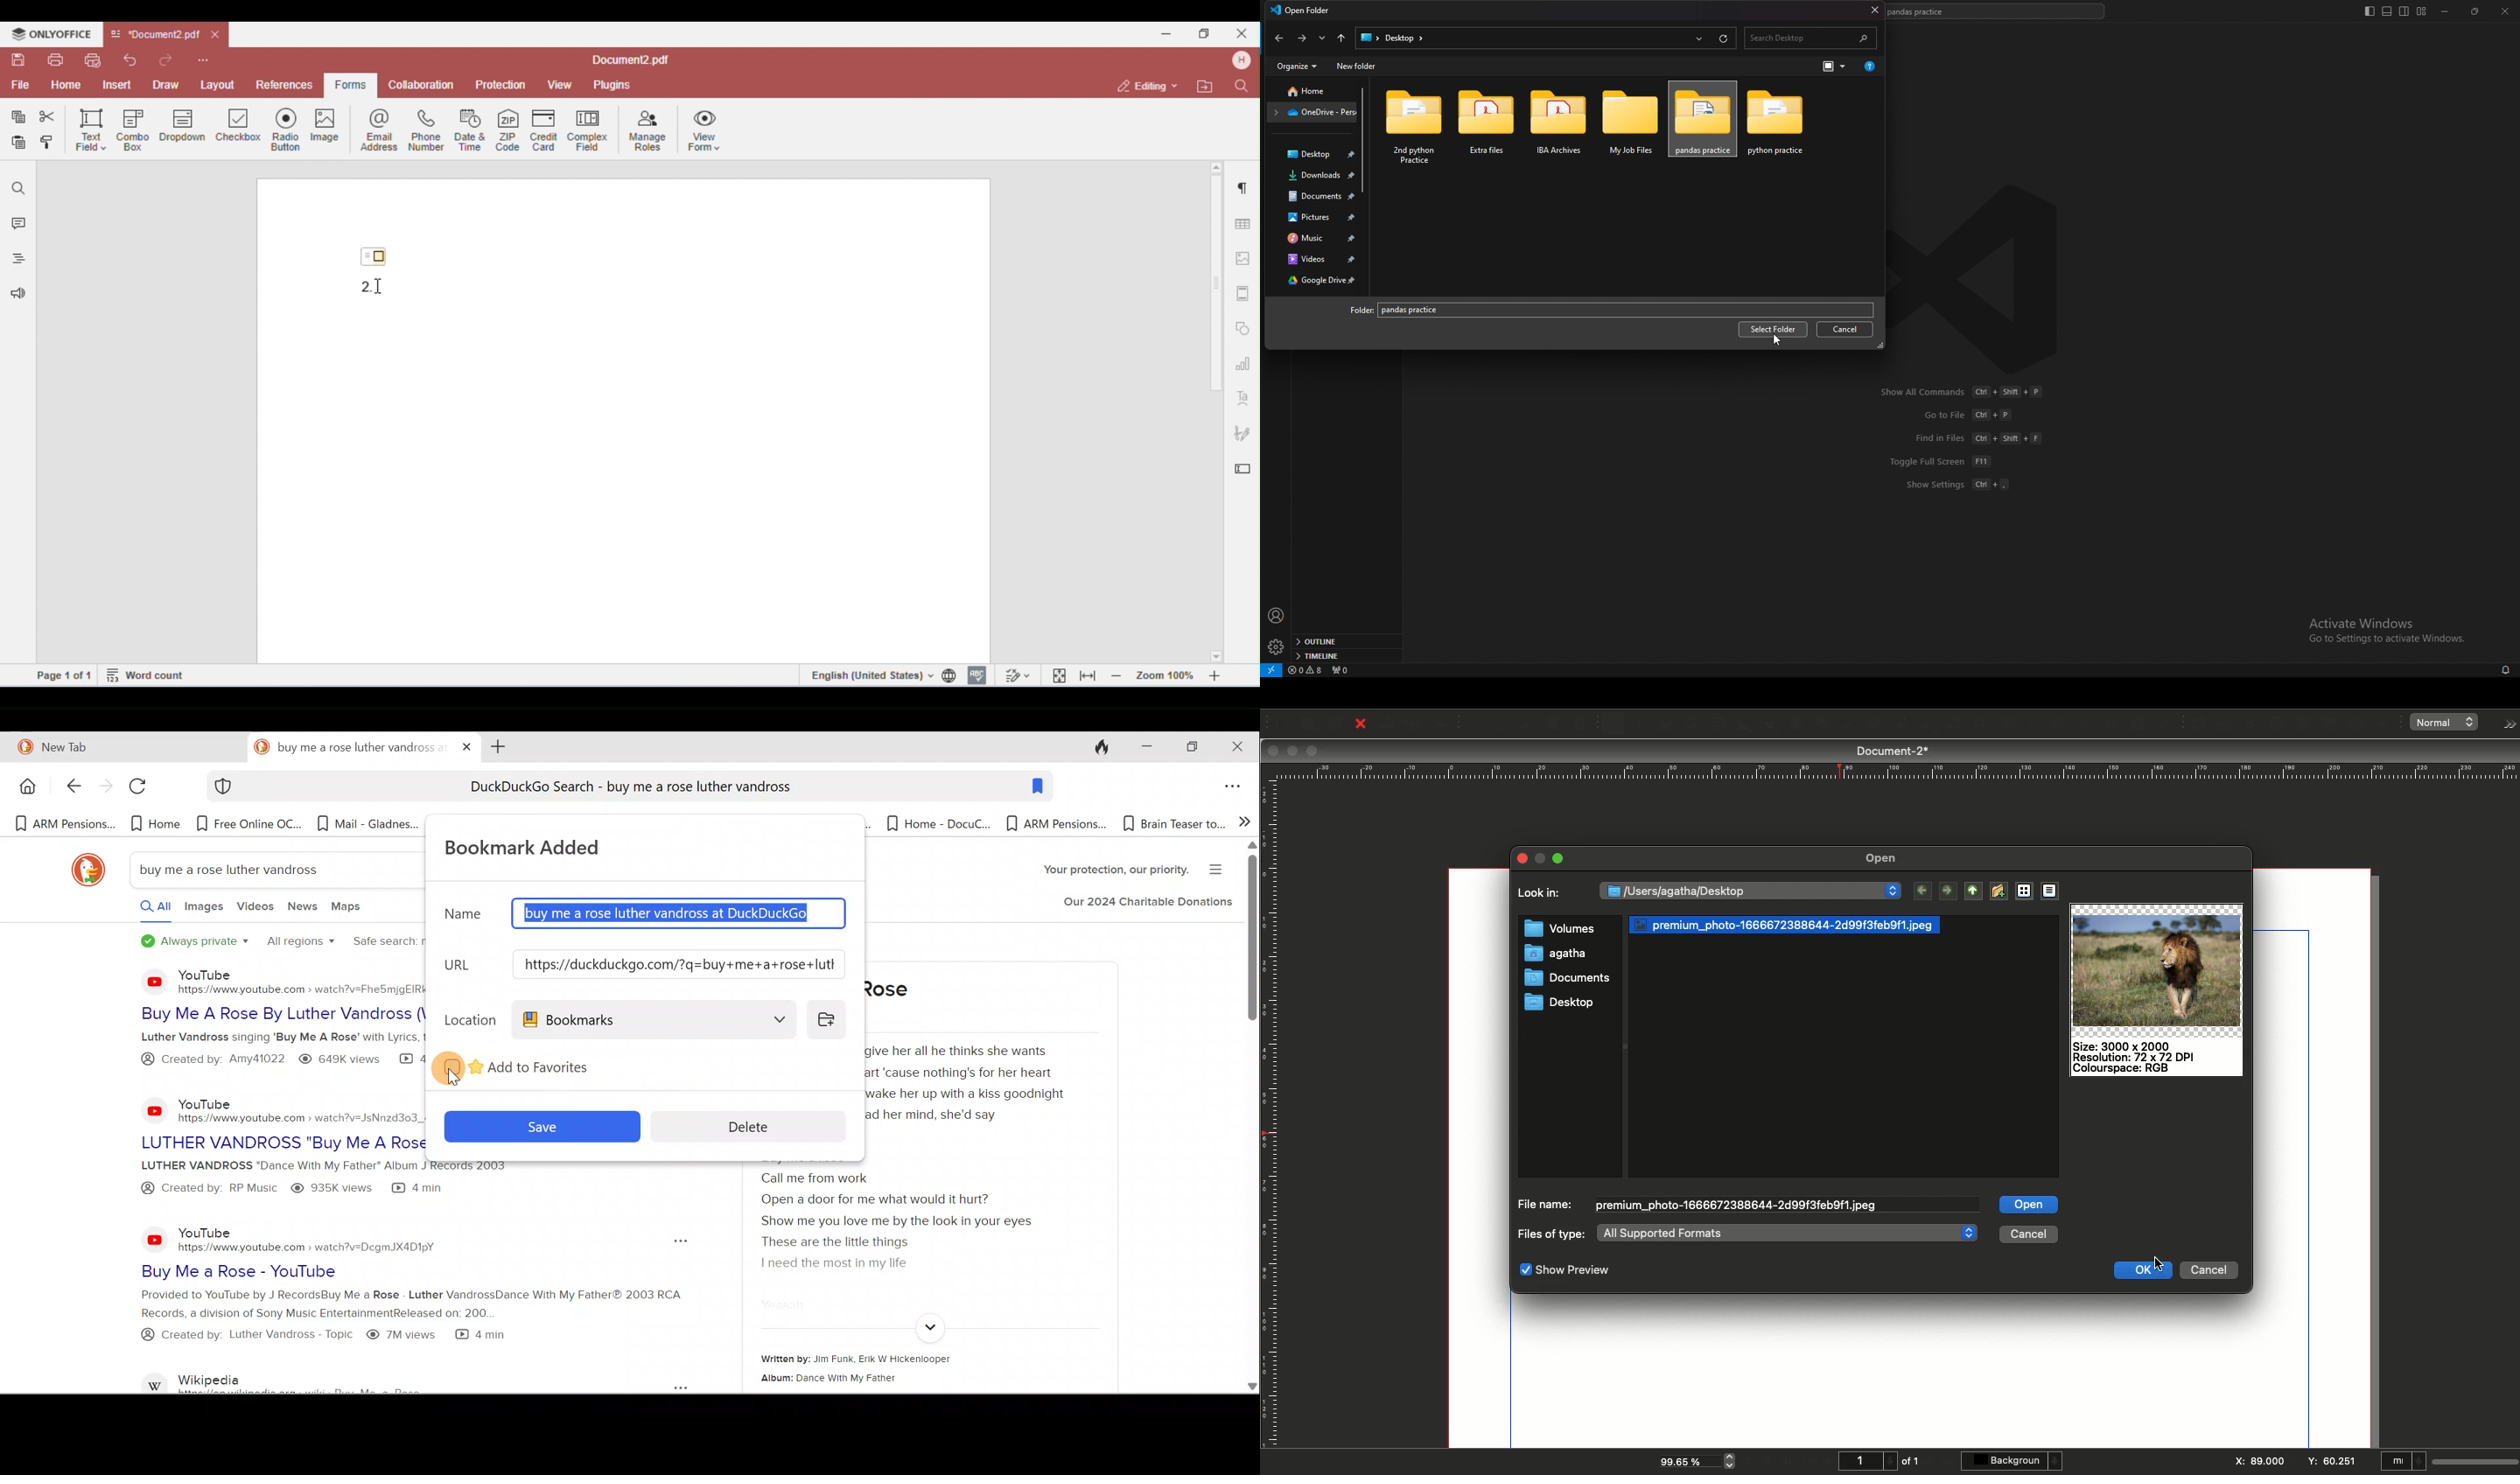  What do you see at coordinates (1787, 127) in the screenshot?
I see `pandas practice` at bounding box center [1787, 127].